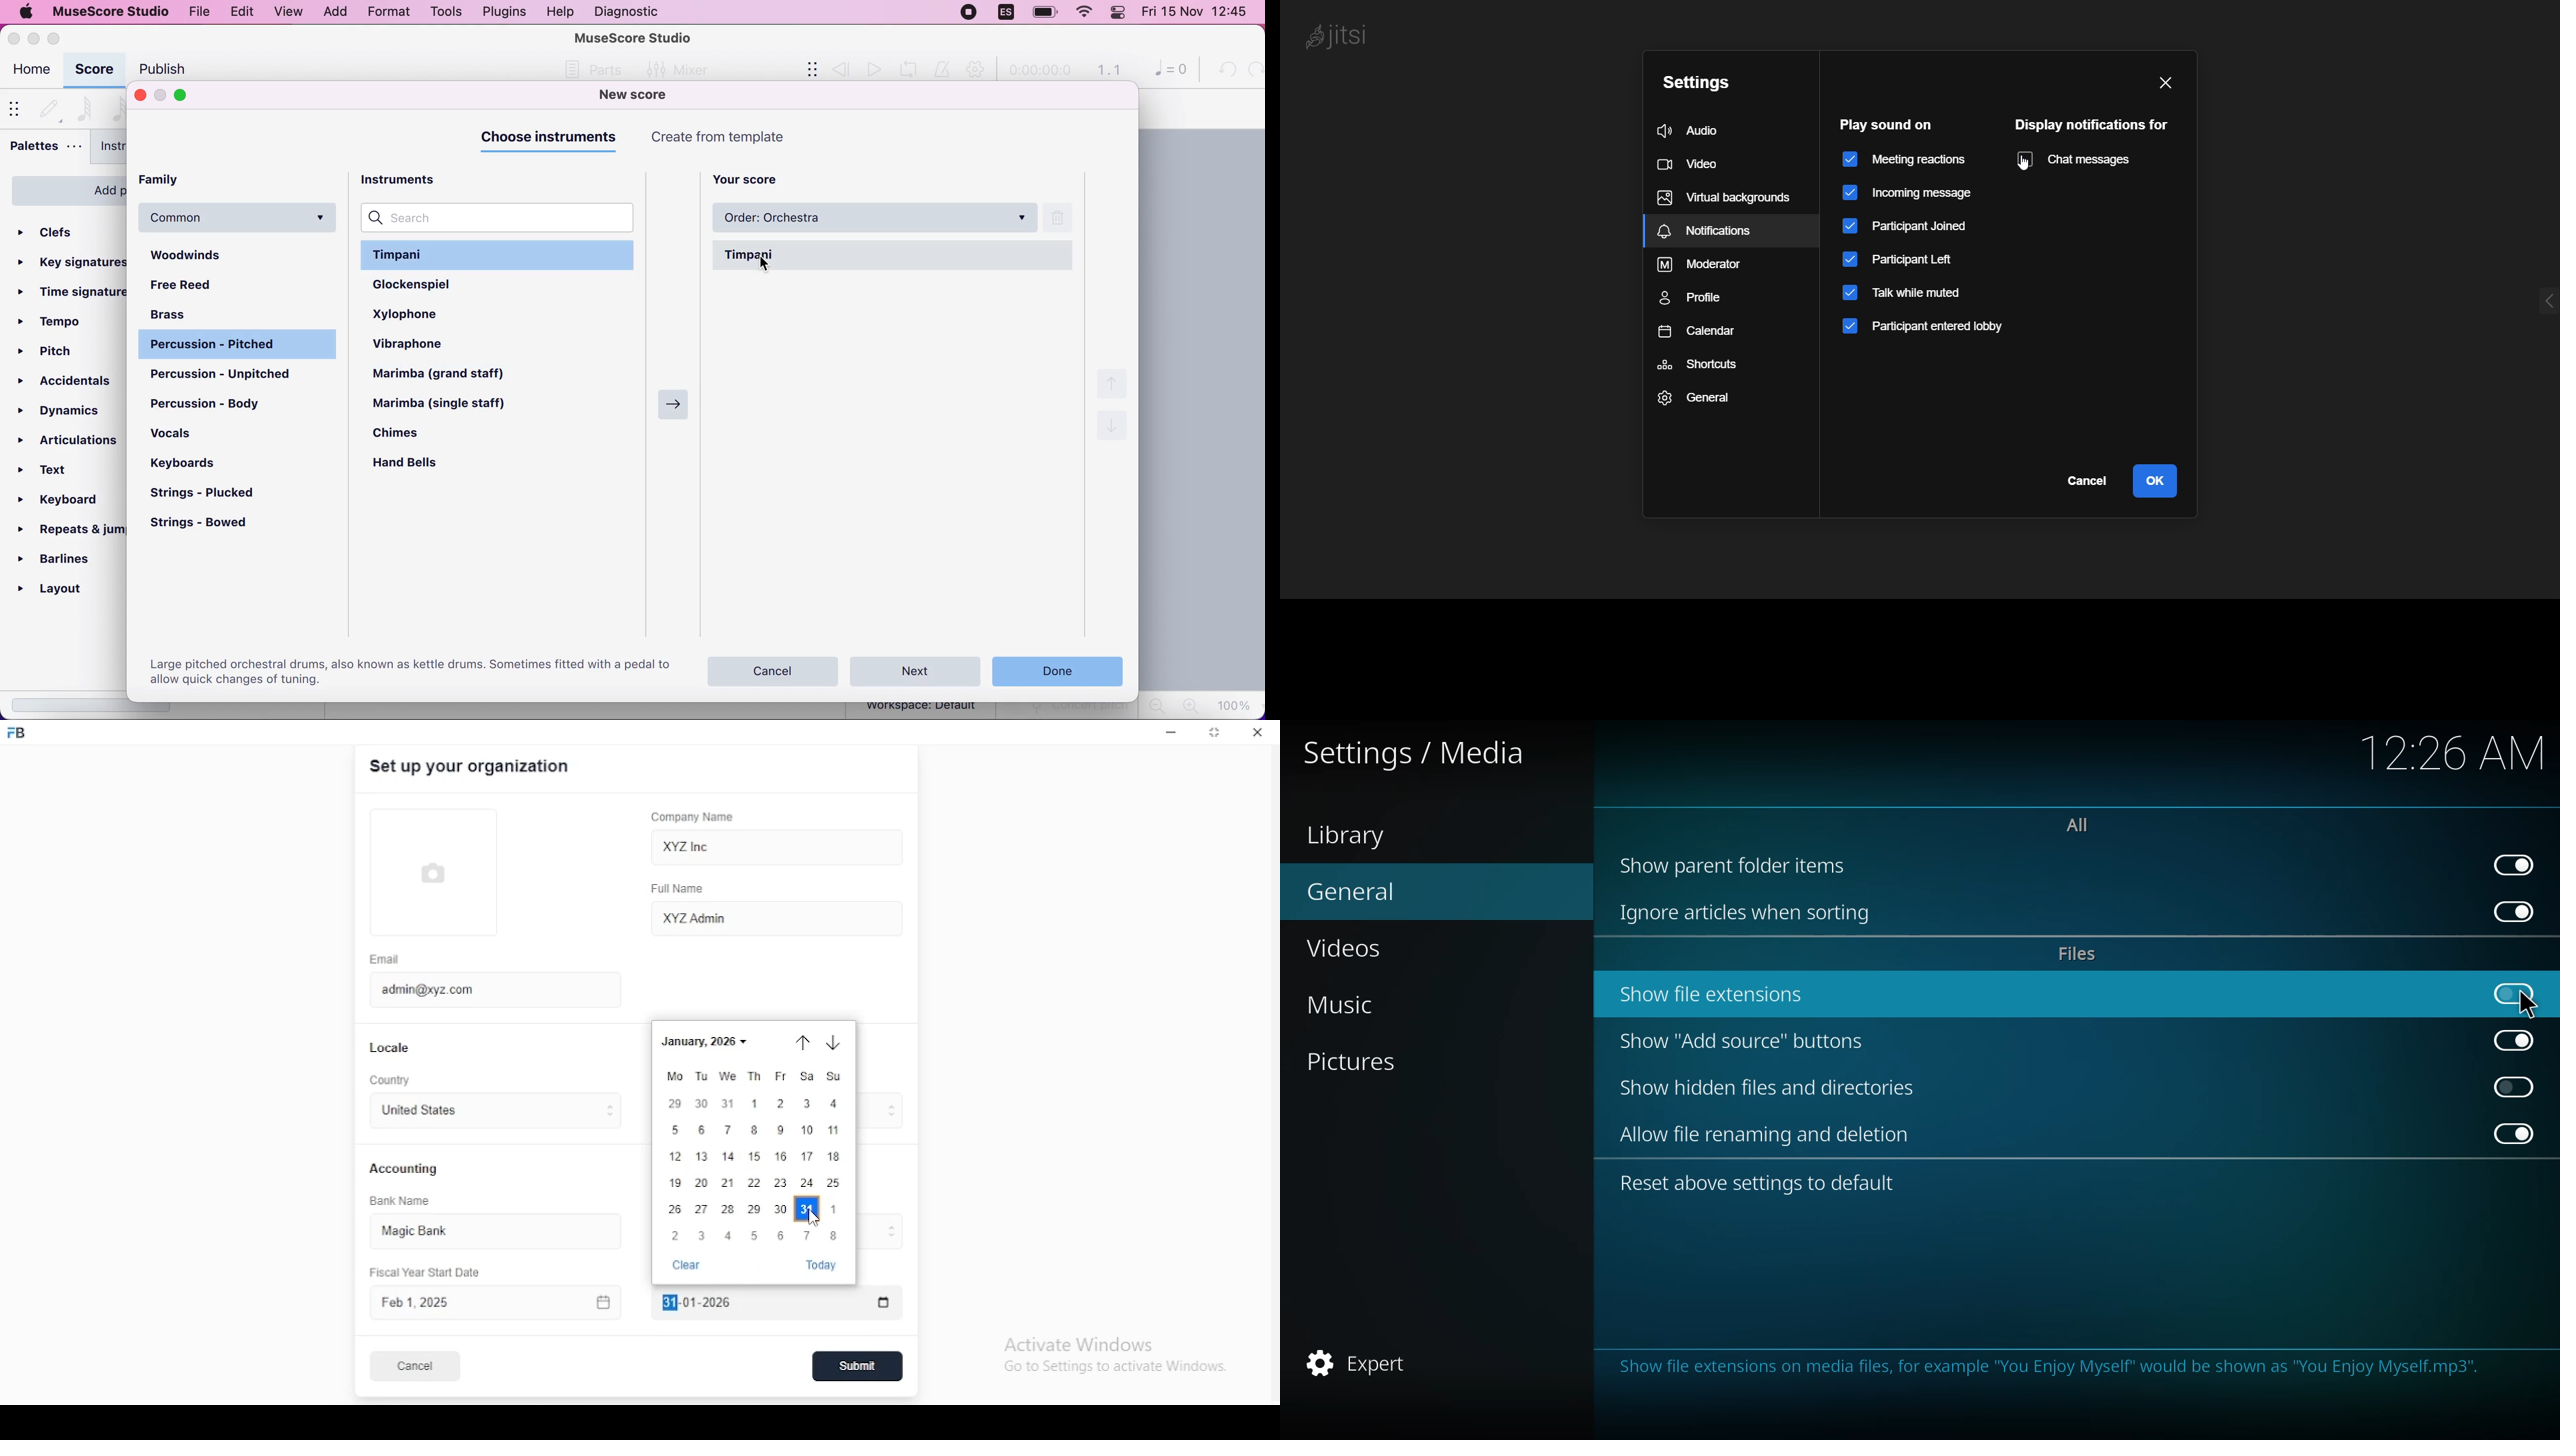 The height and width of the screenshot is (1456, 2576). I want to click on undo, so click(1225, 70).